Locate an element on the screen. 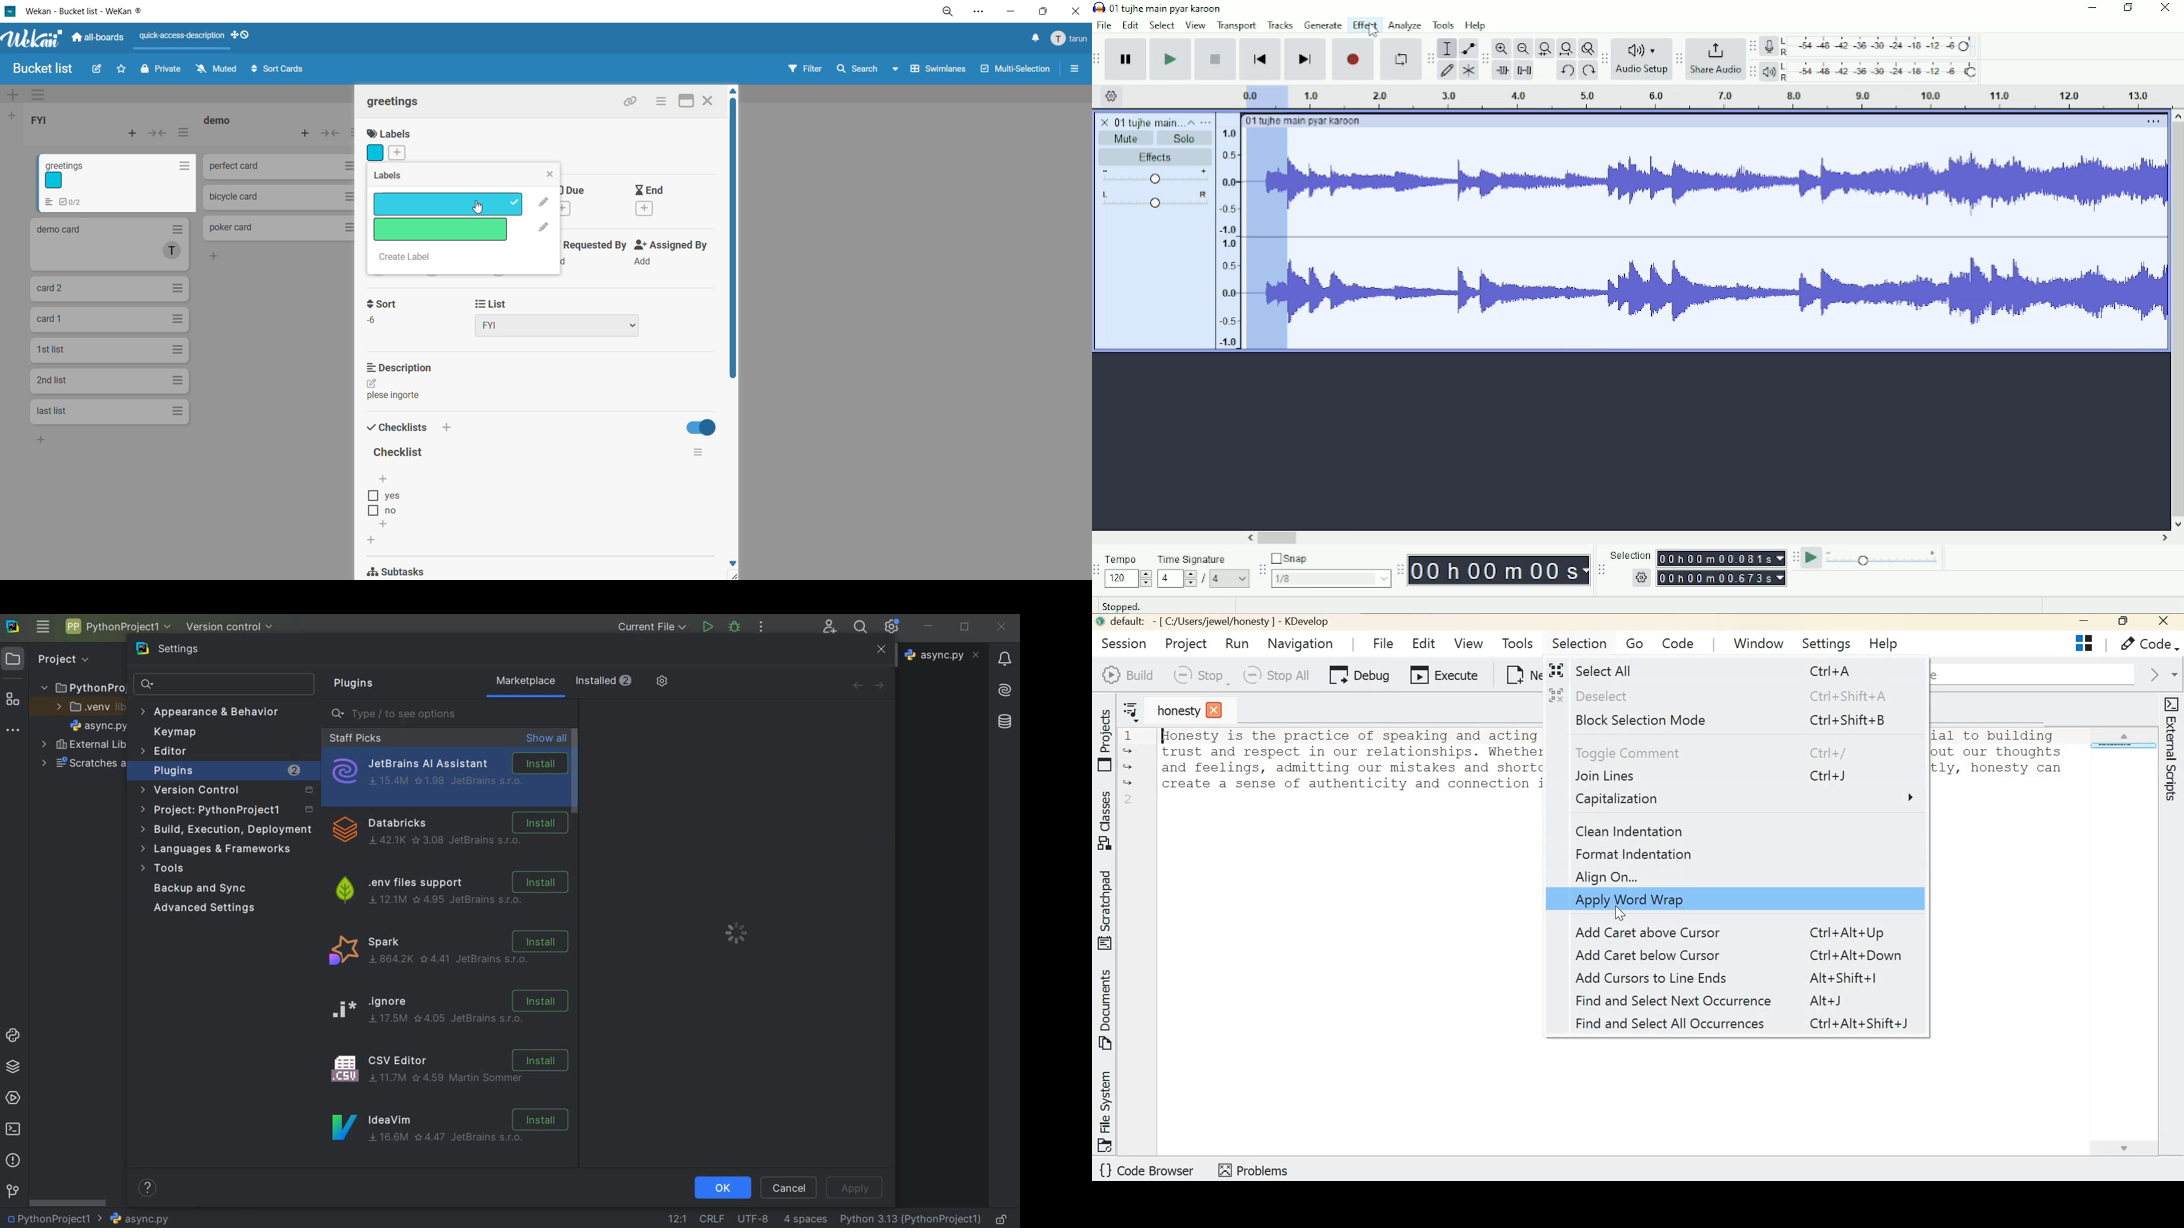 The height and width of the screenshot is (1232, 2184). 2nd list is located at coordinates (109, 382).